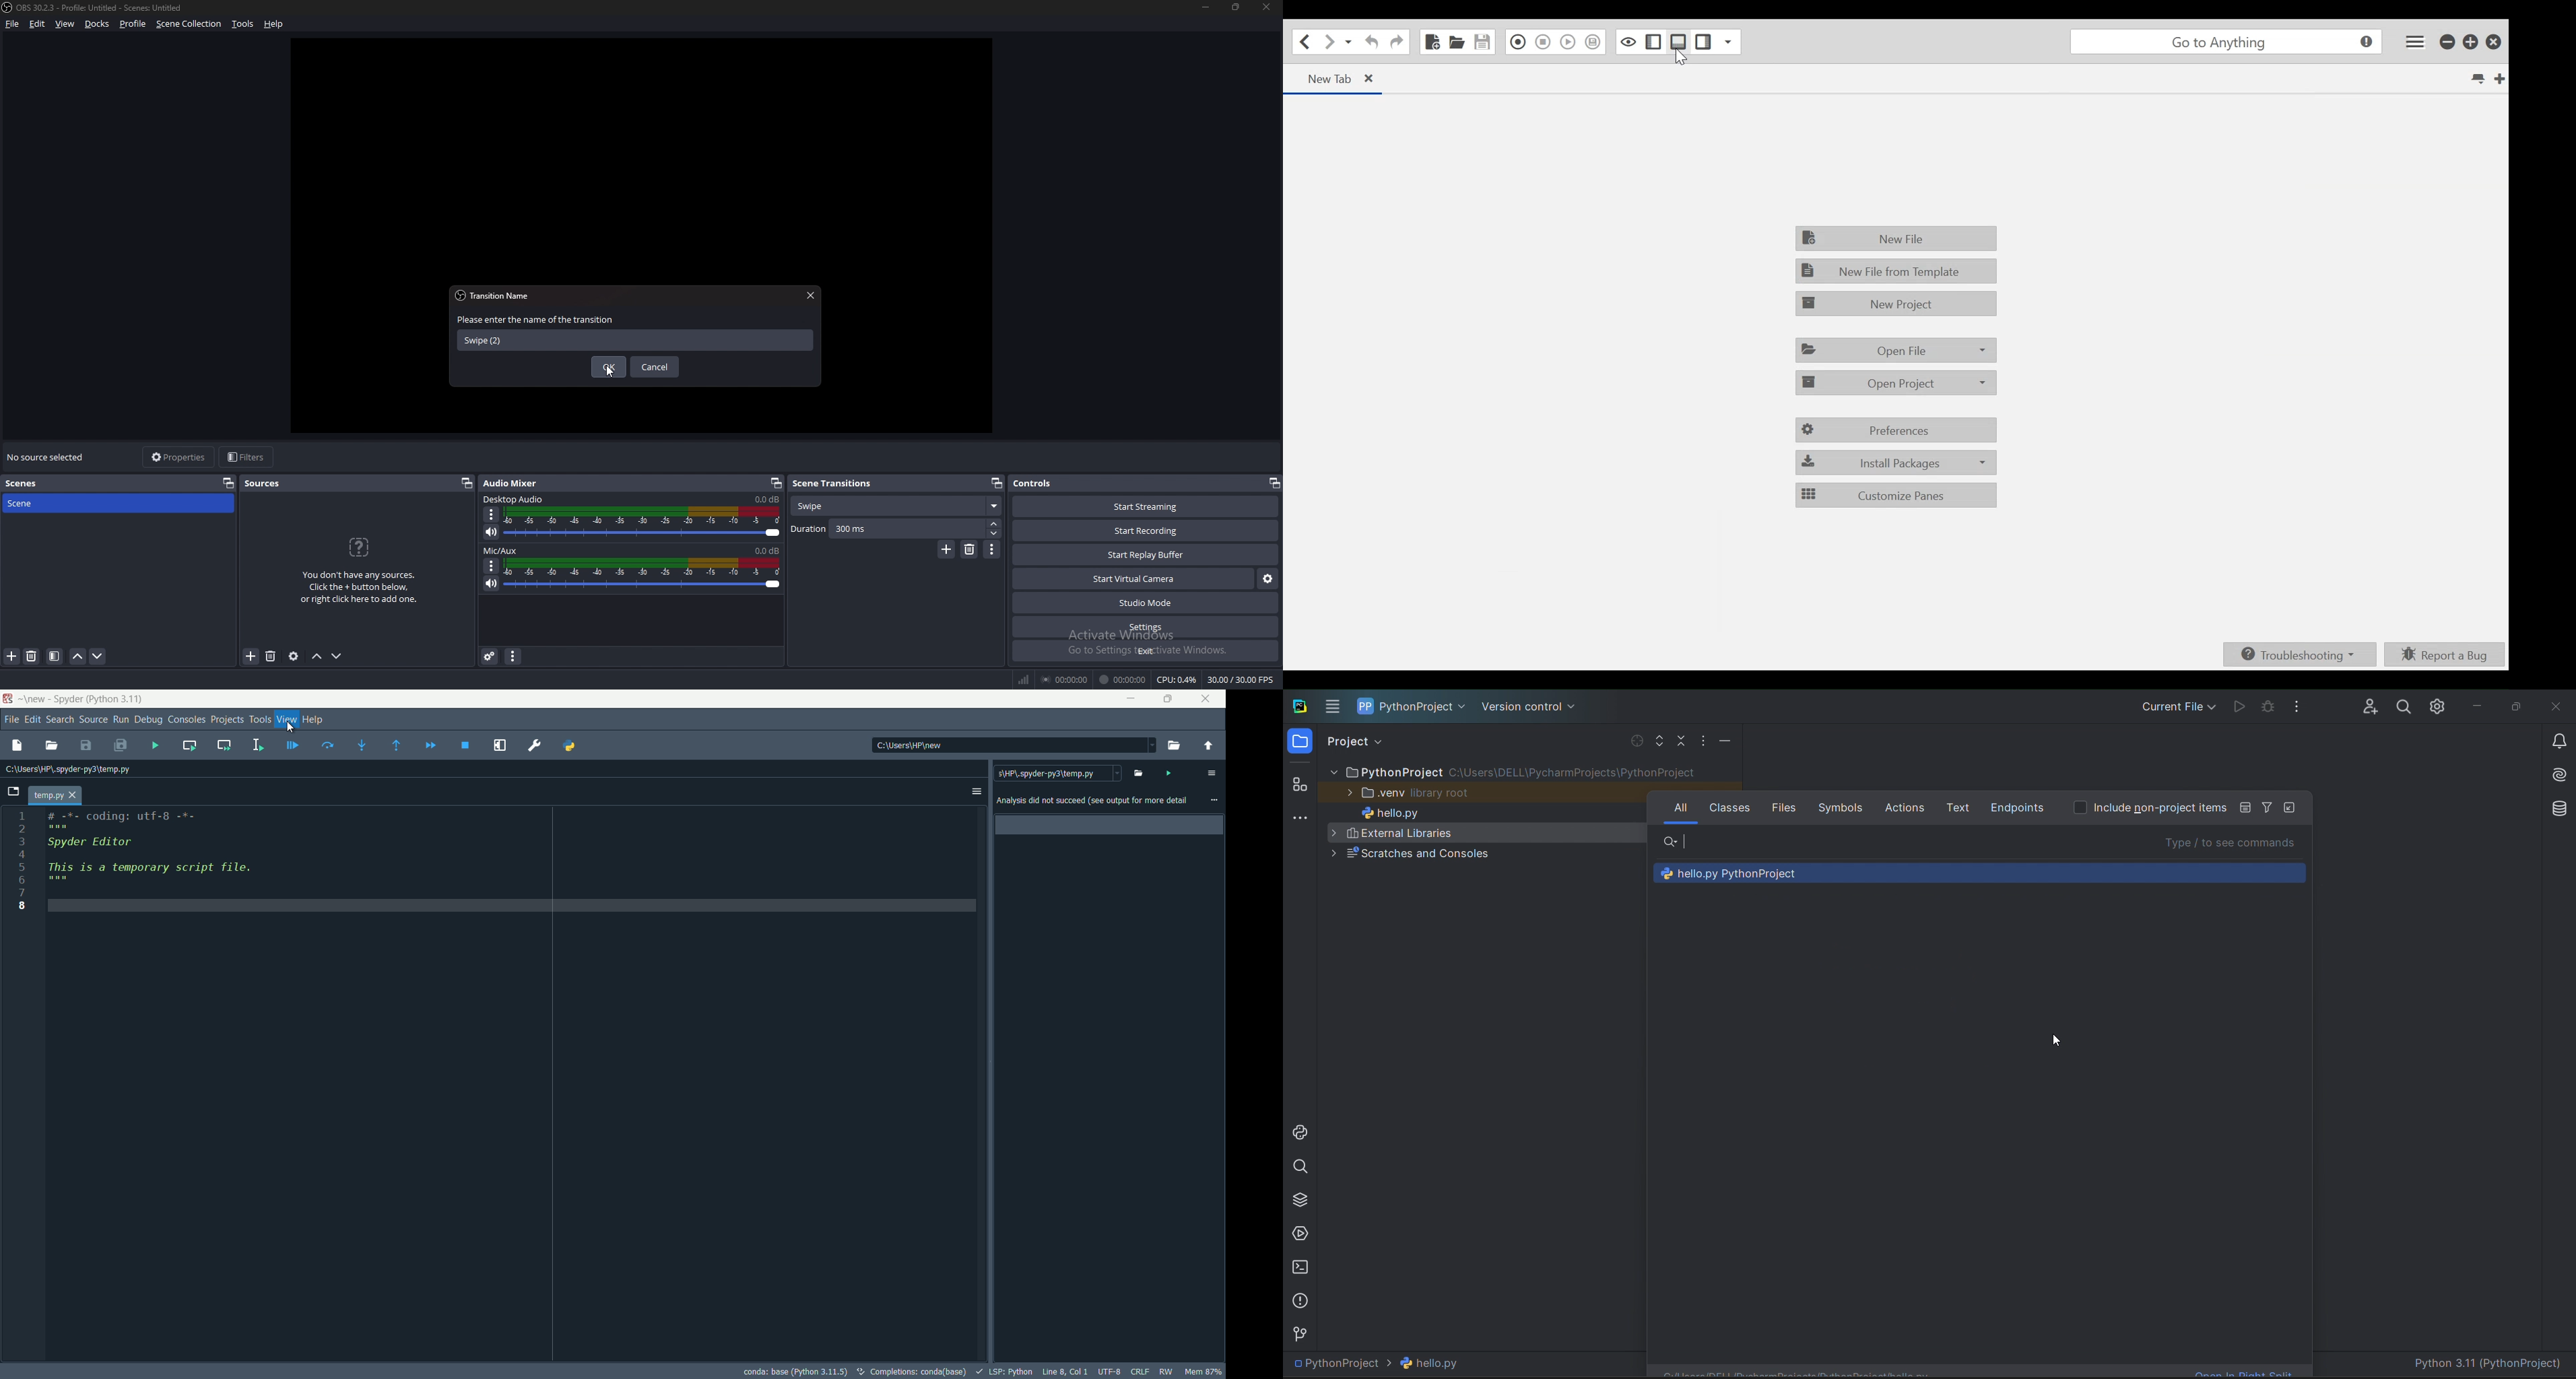  I want to click on options, so click(492, 514).